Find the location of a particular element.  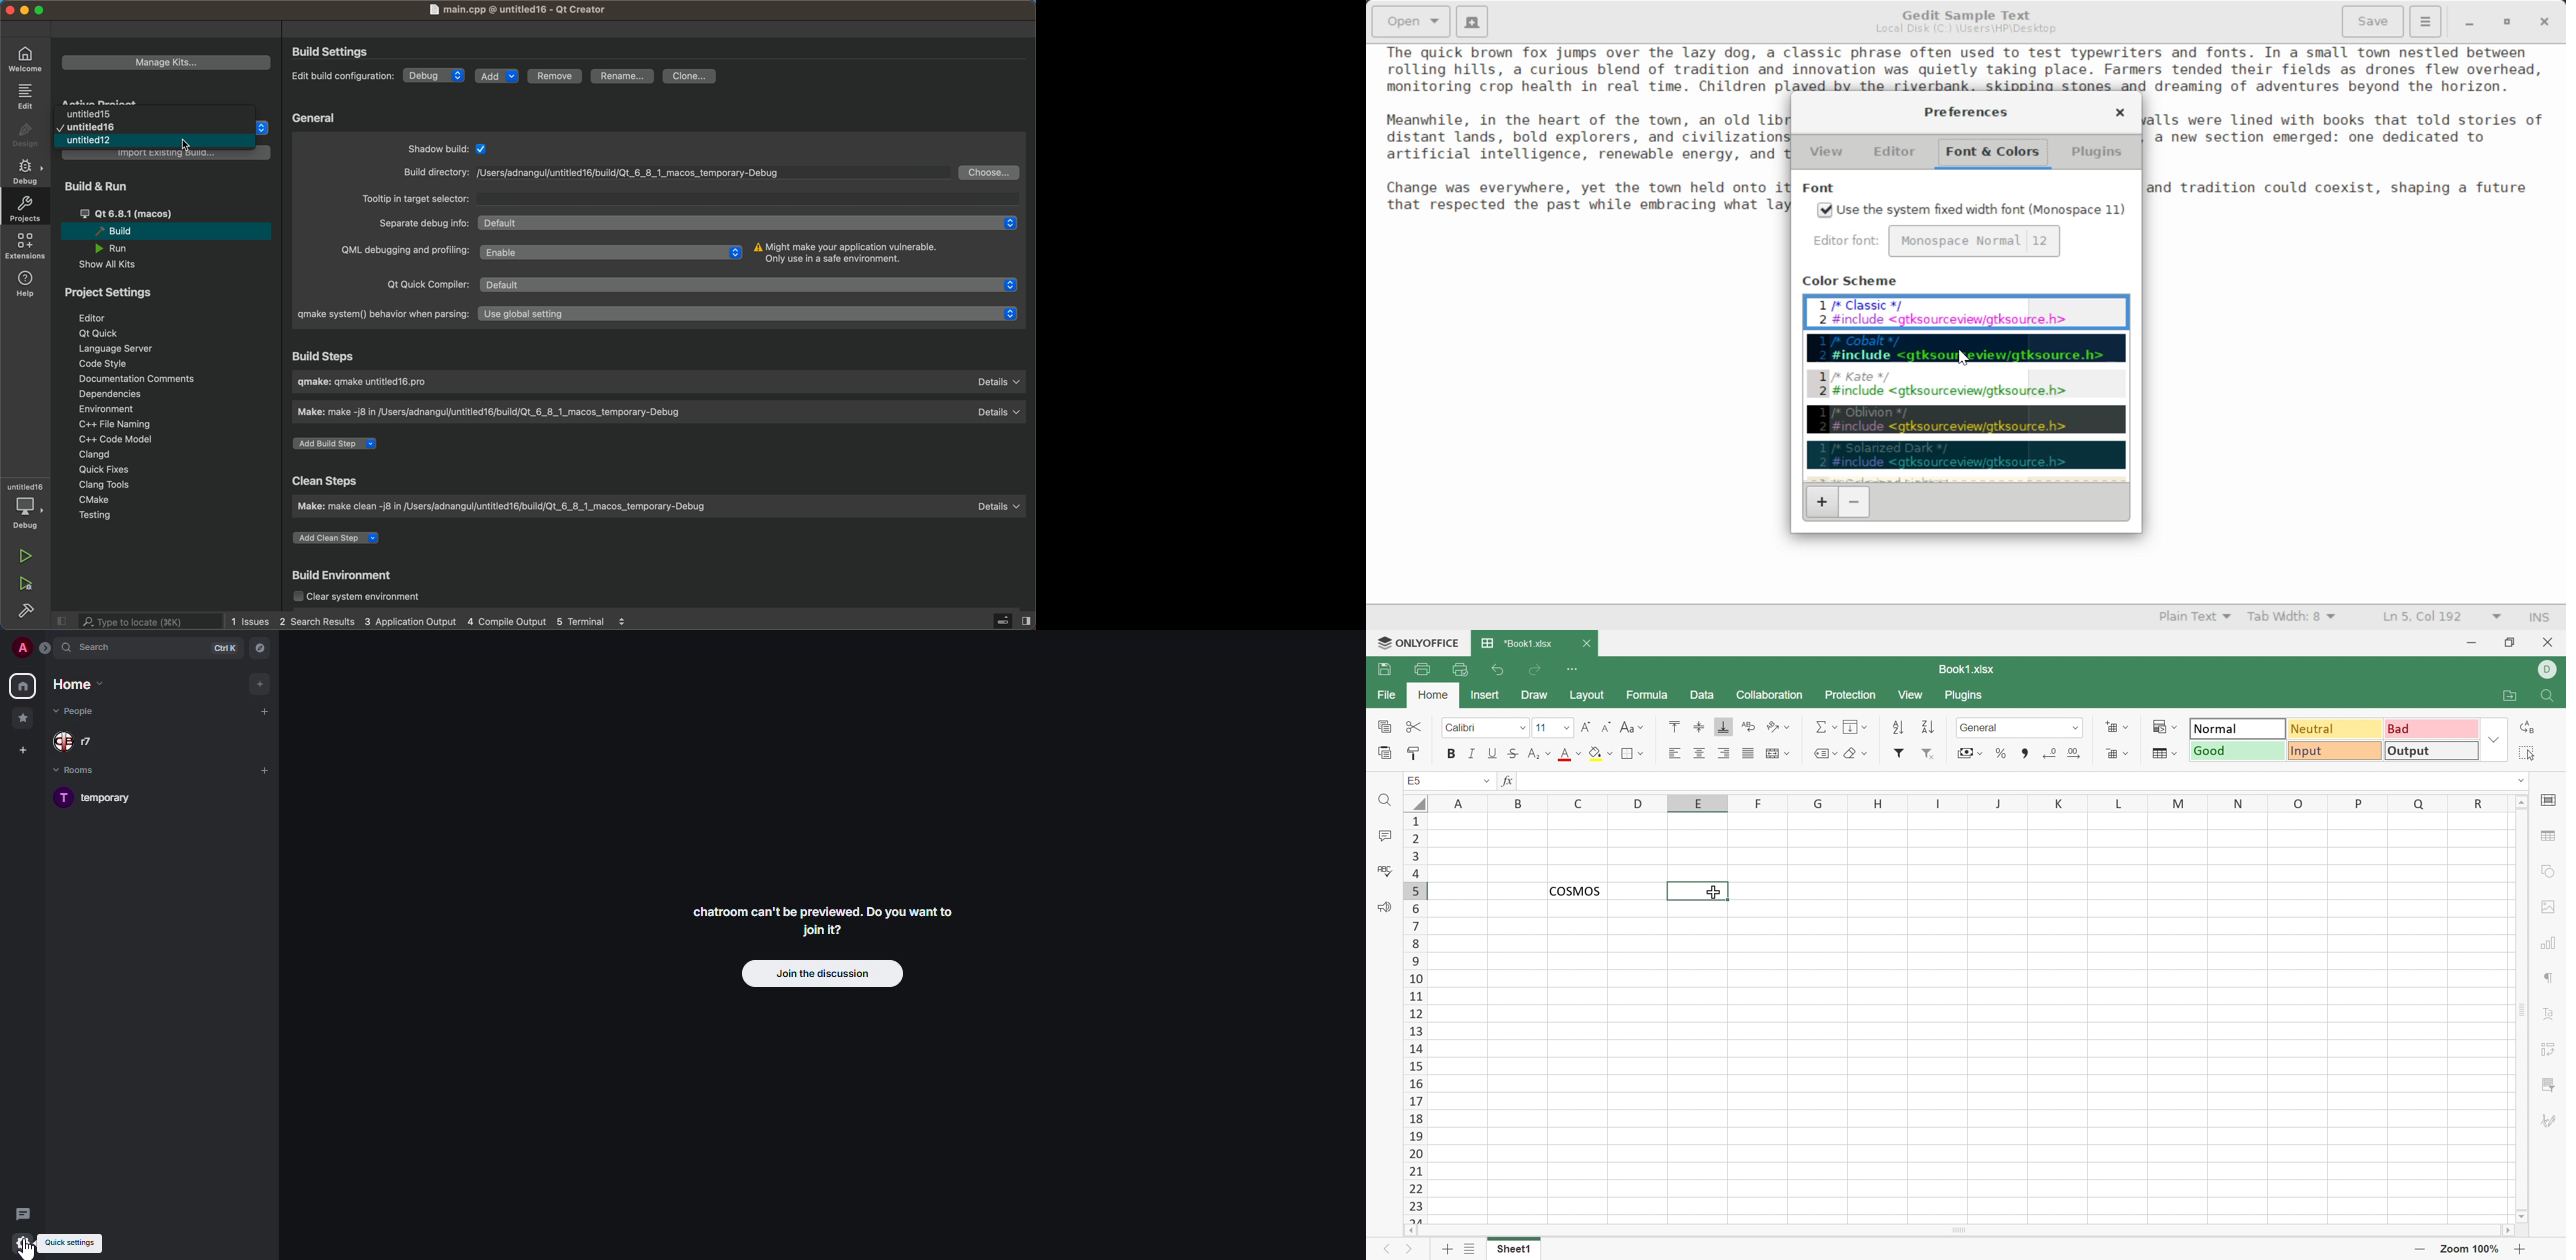

Insert is located at coordinates (1486, 696).